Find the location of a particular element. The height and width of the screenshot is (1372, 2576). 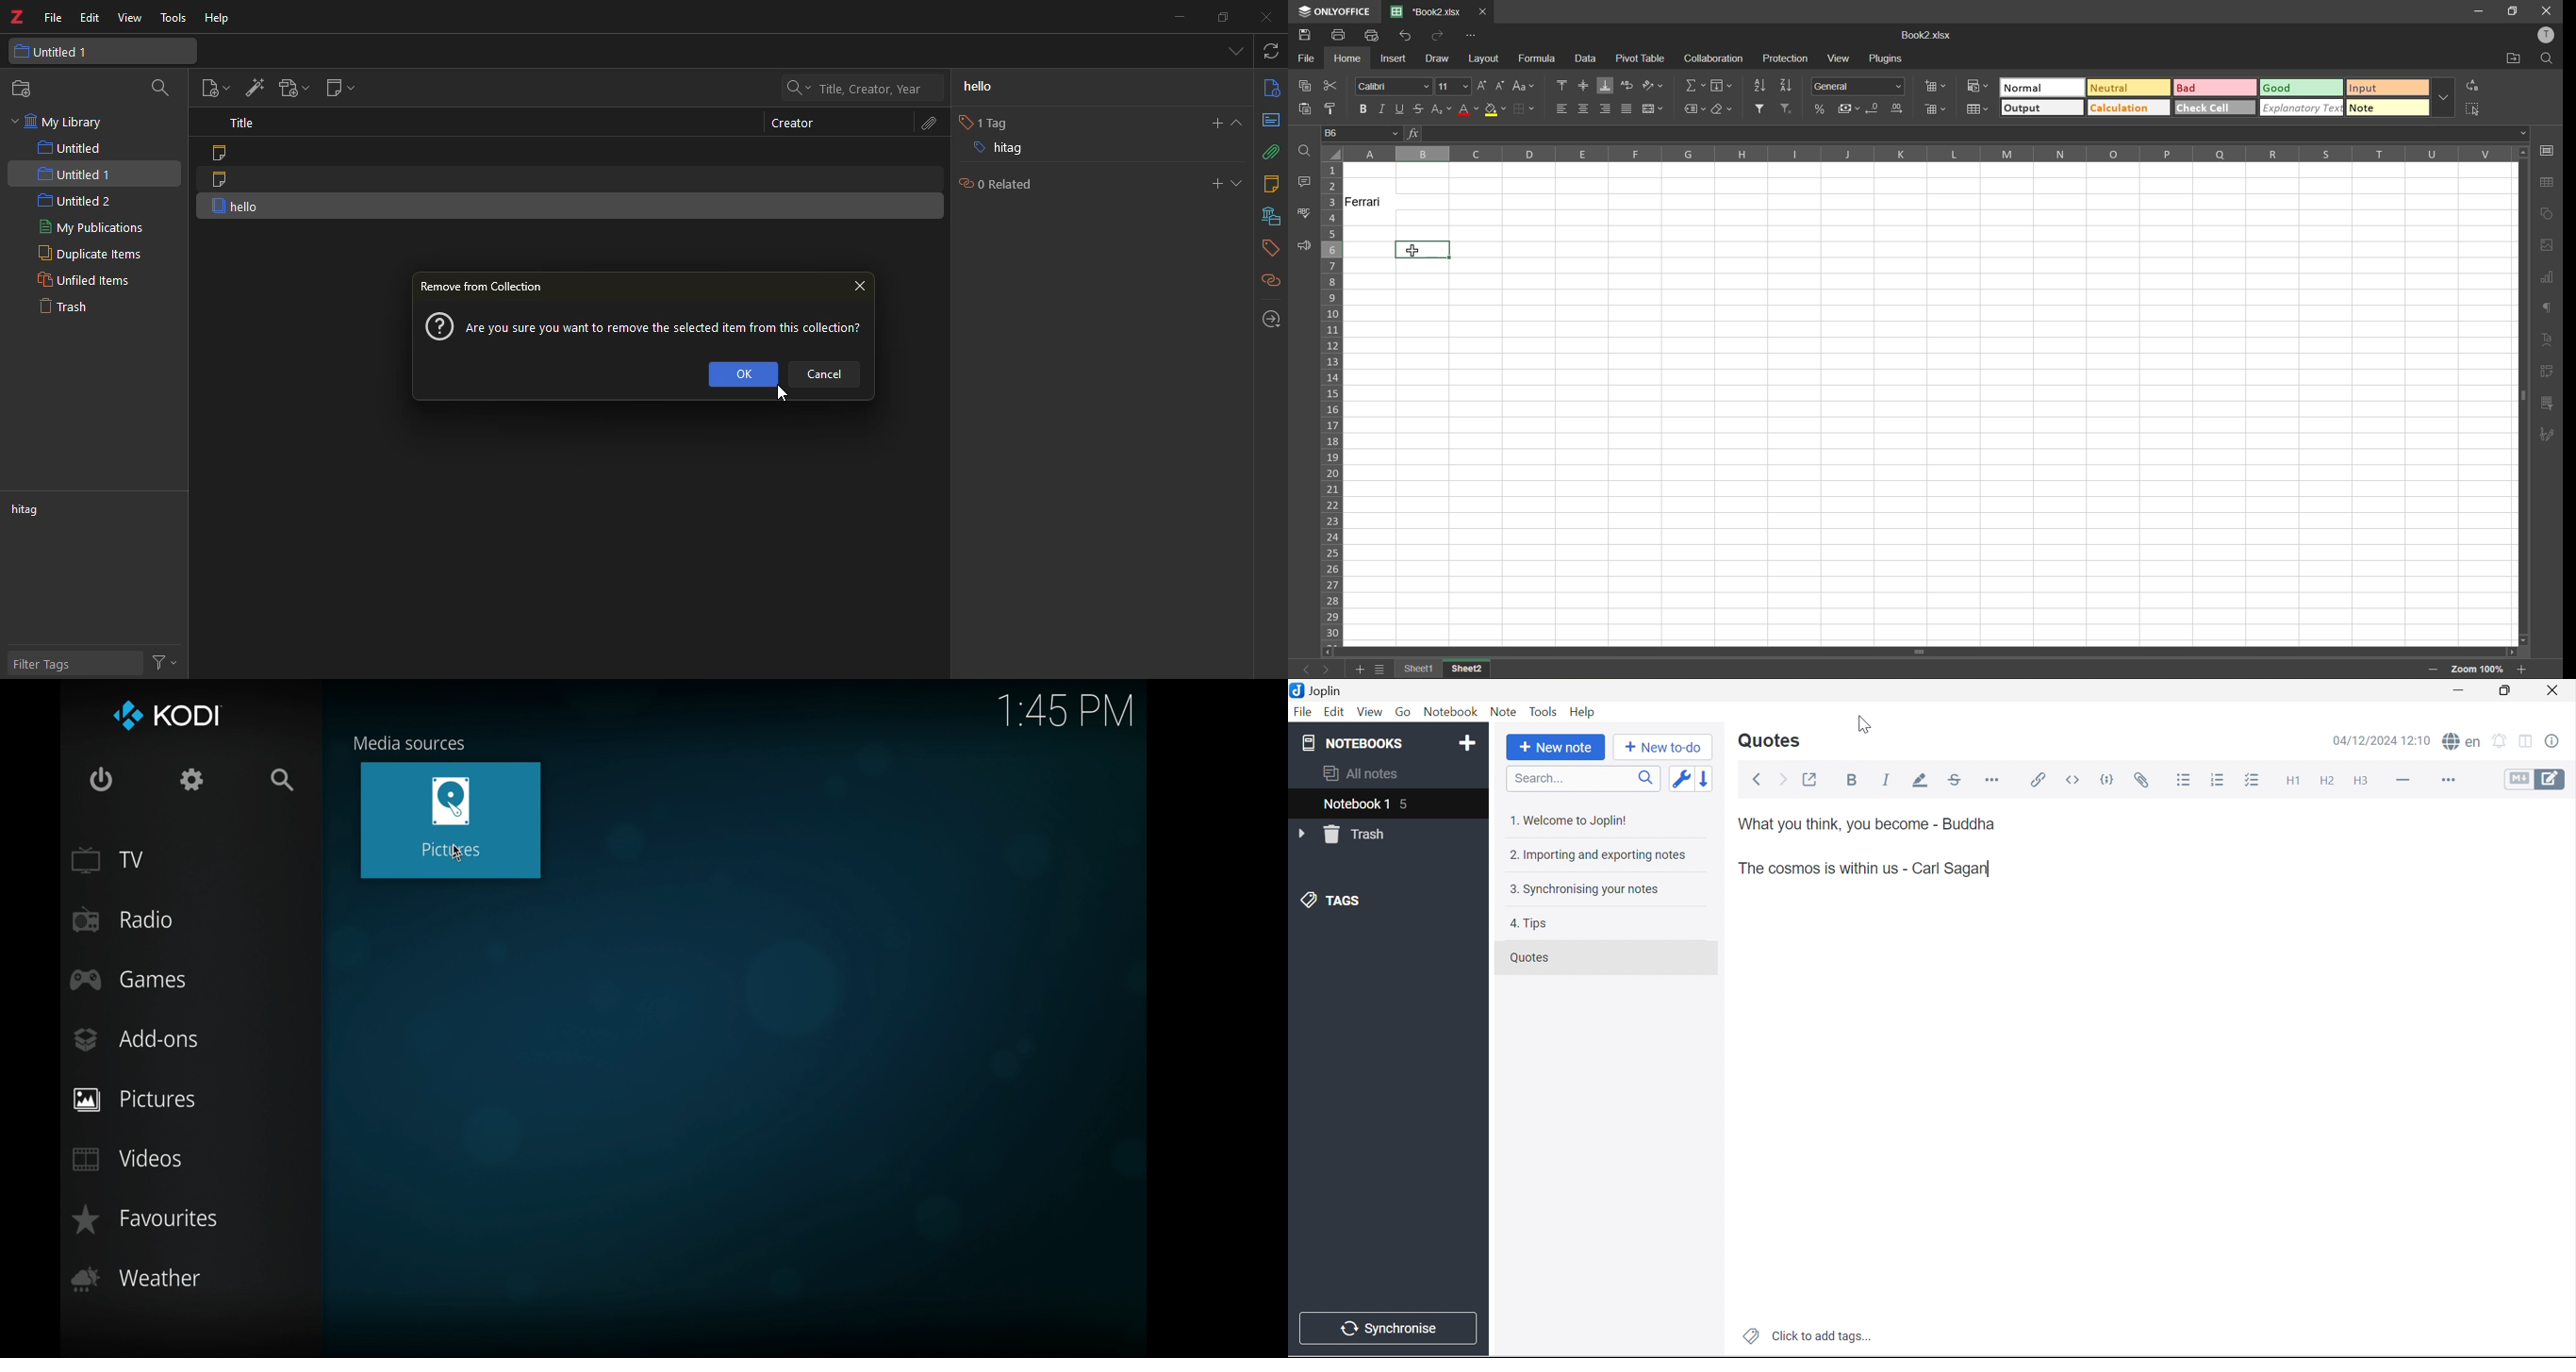

hitag is located at coordinates (996, 151).